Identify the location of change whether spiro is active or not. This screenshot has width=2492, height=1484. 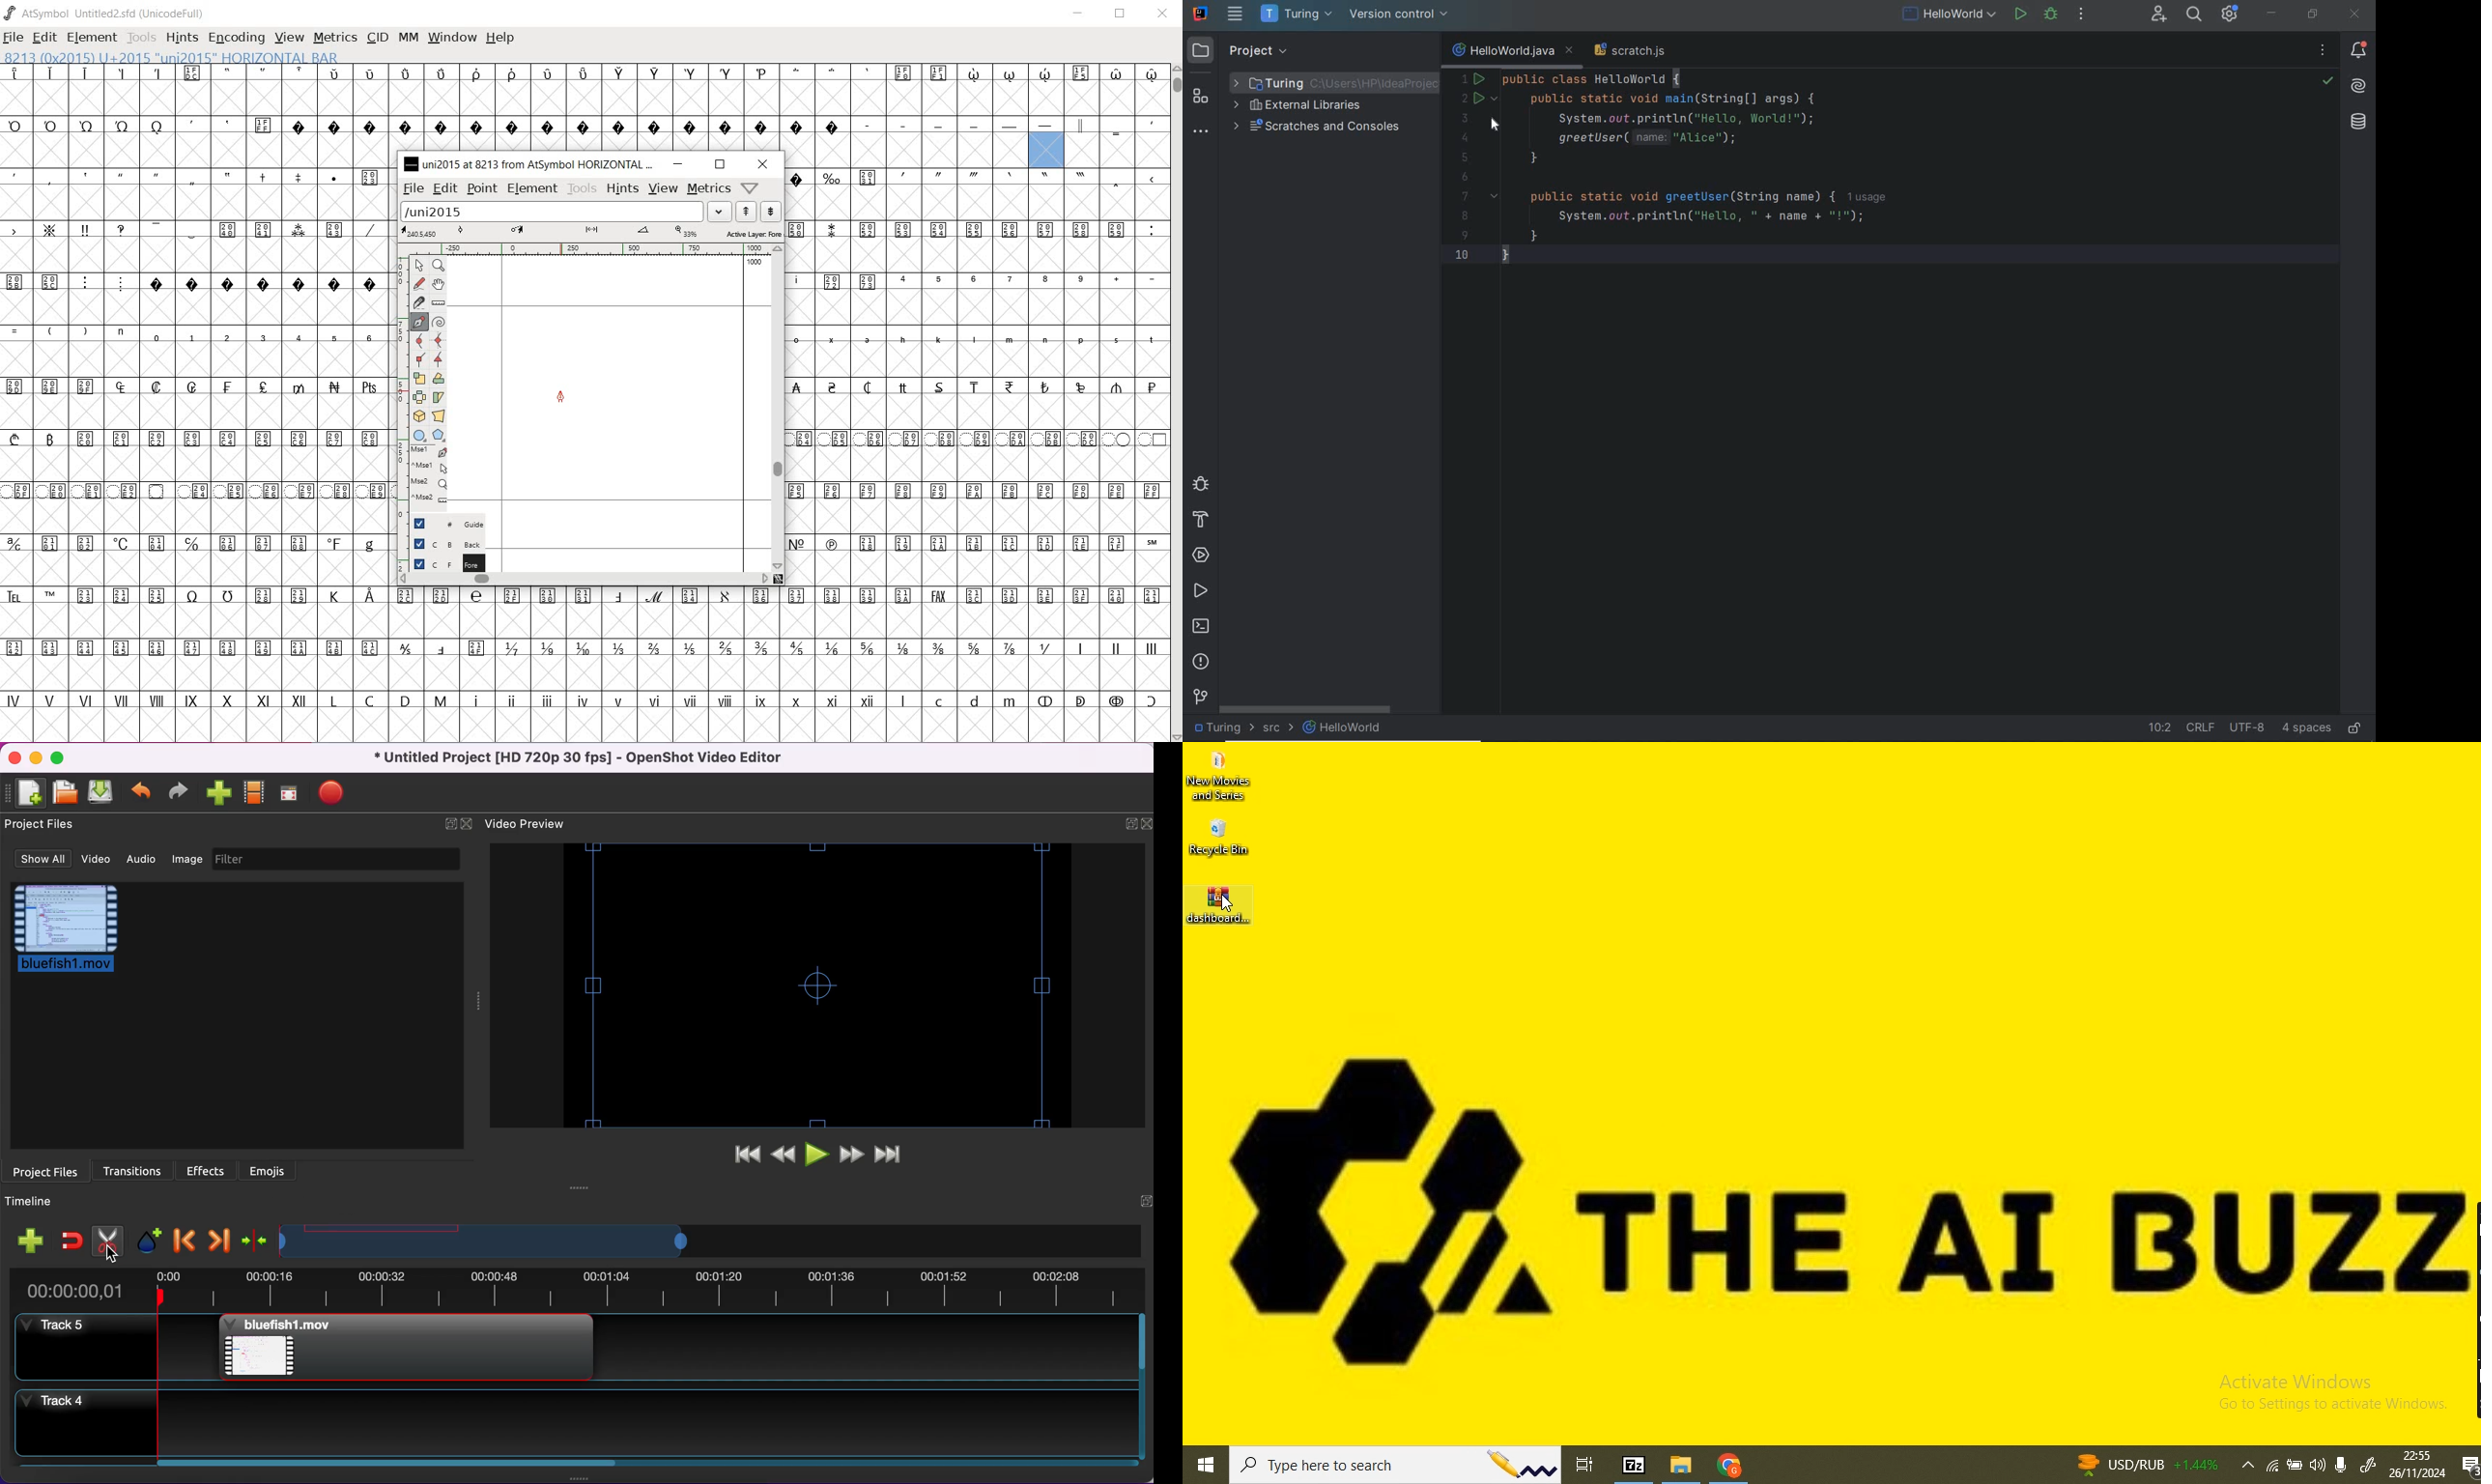
(440, 322).